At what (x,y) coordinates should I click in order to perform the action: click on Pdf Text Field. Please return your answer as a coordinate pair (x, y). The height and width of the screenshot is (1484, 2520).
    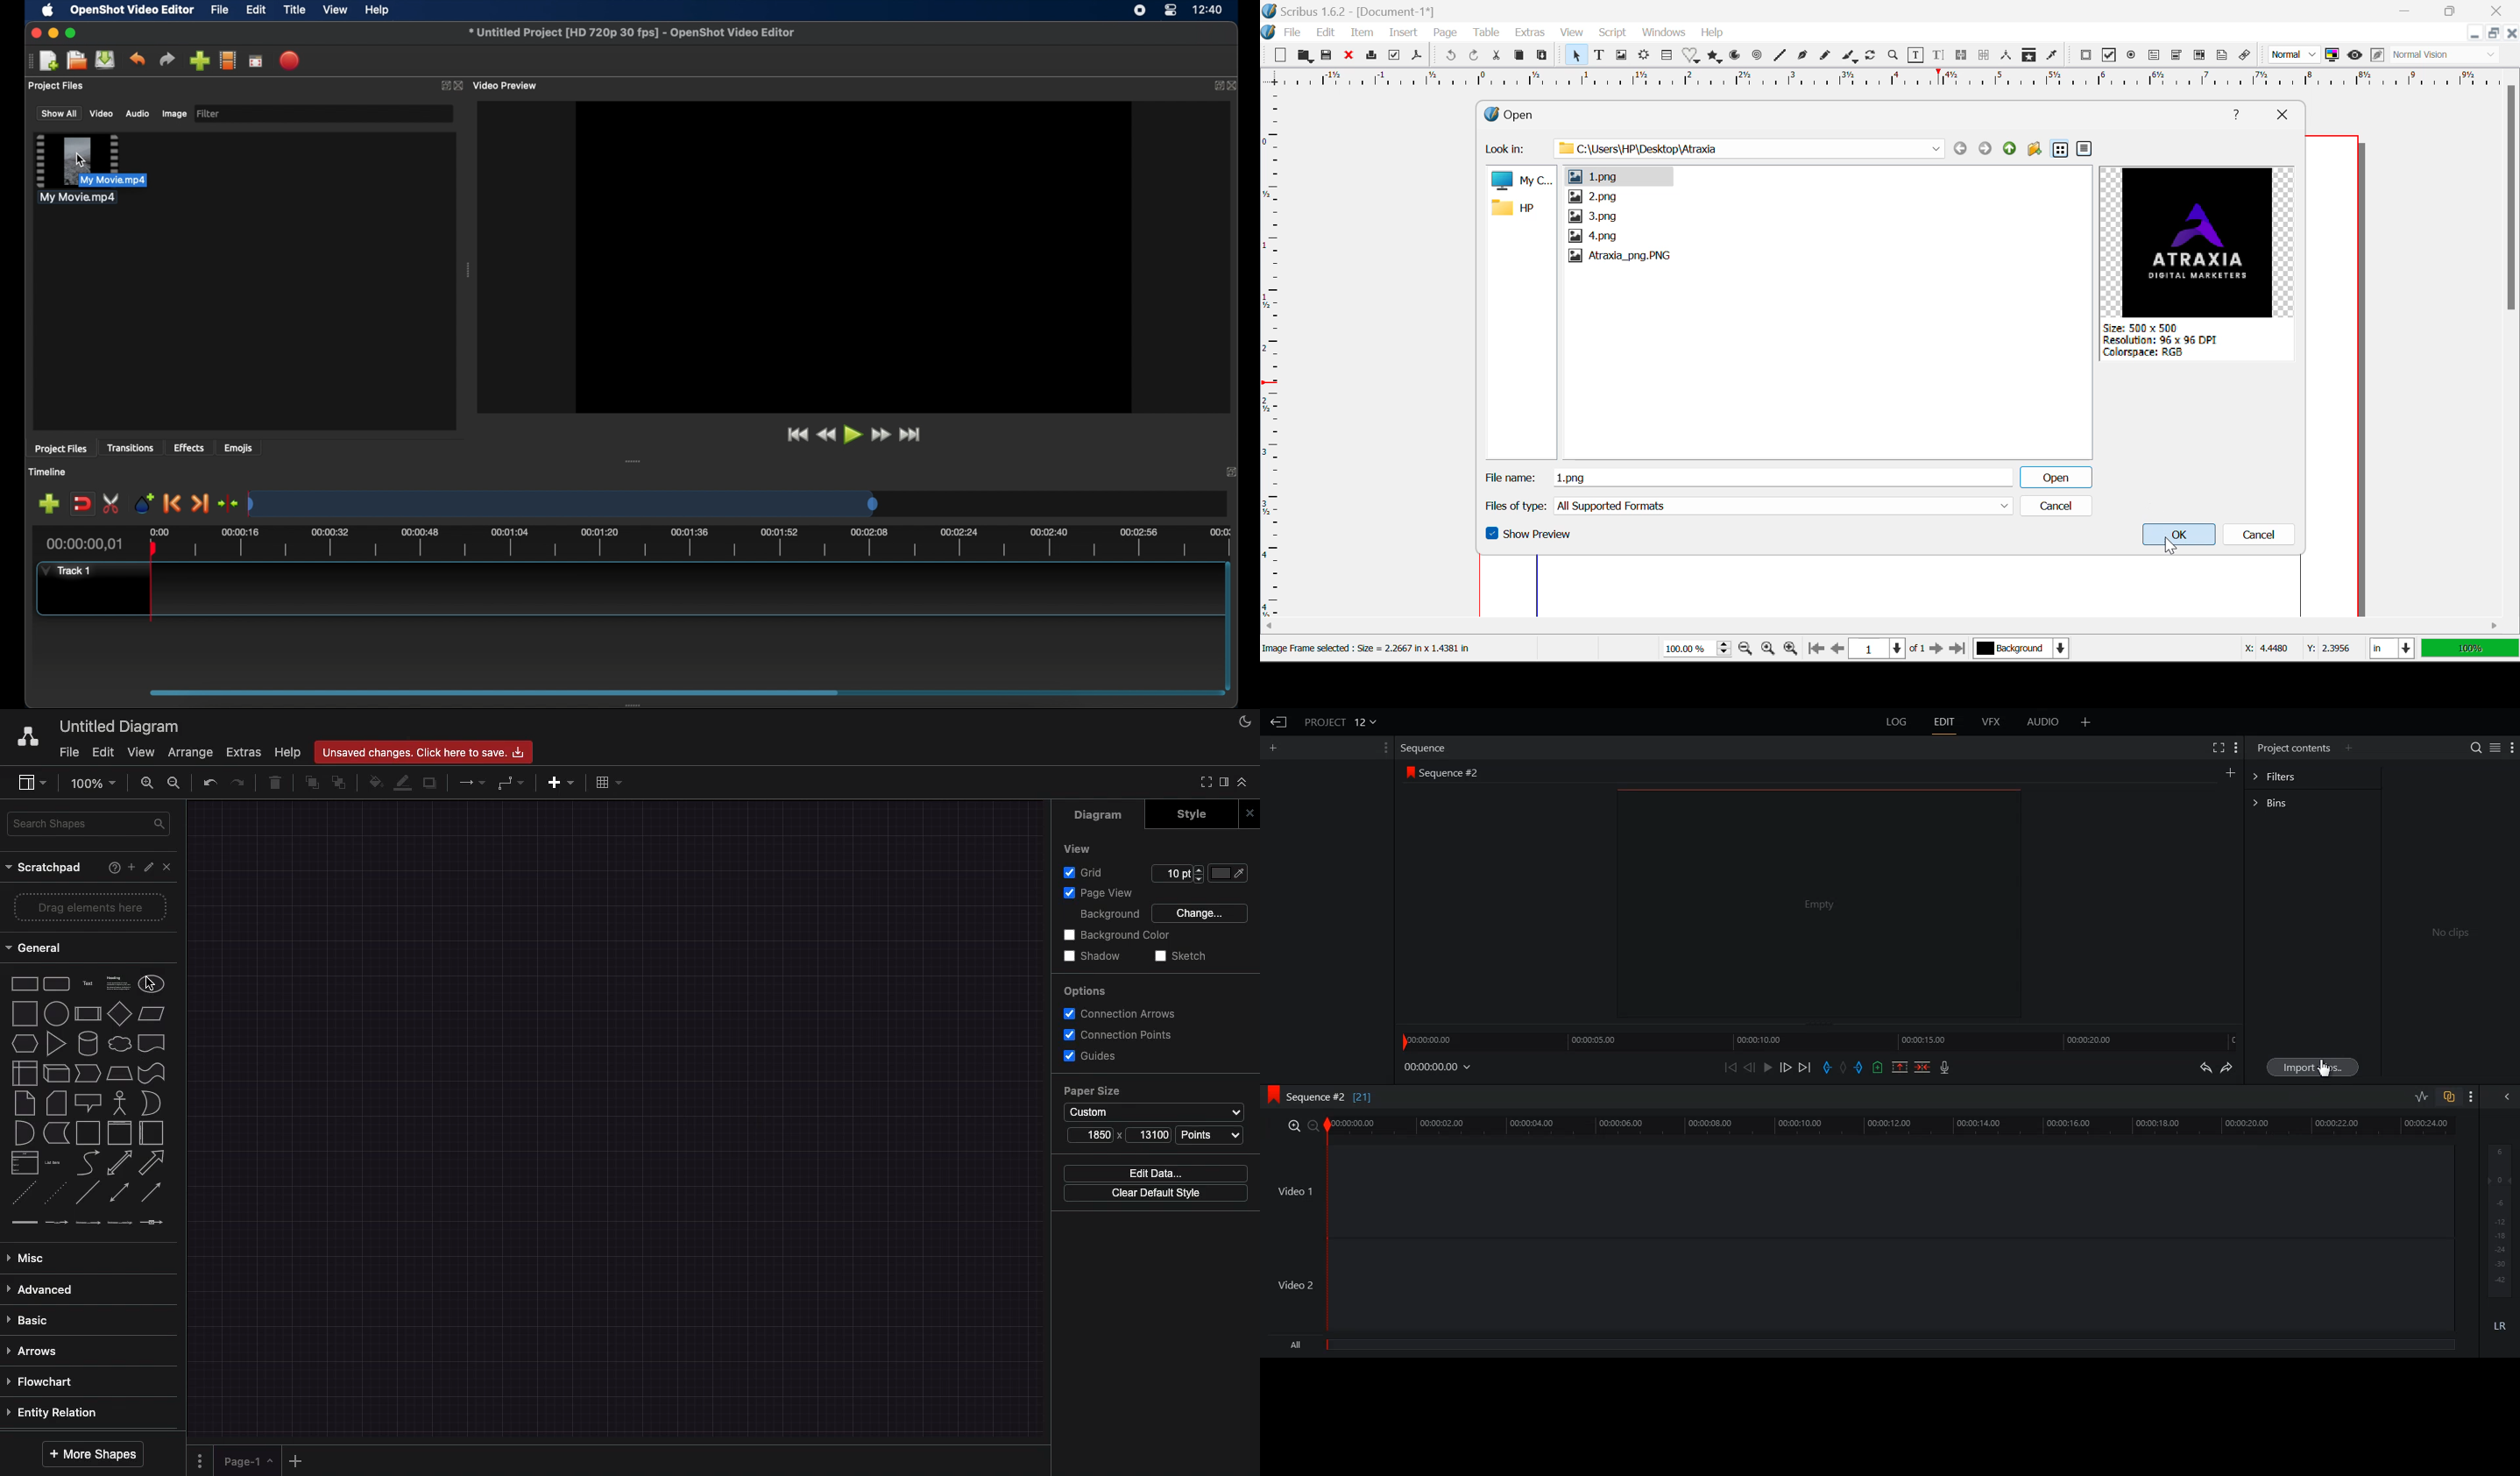
    Looking at the image, I should click on (2154, 57).